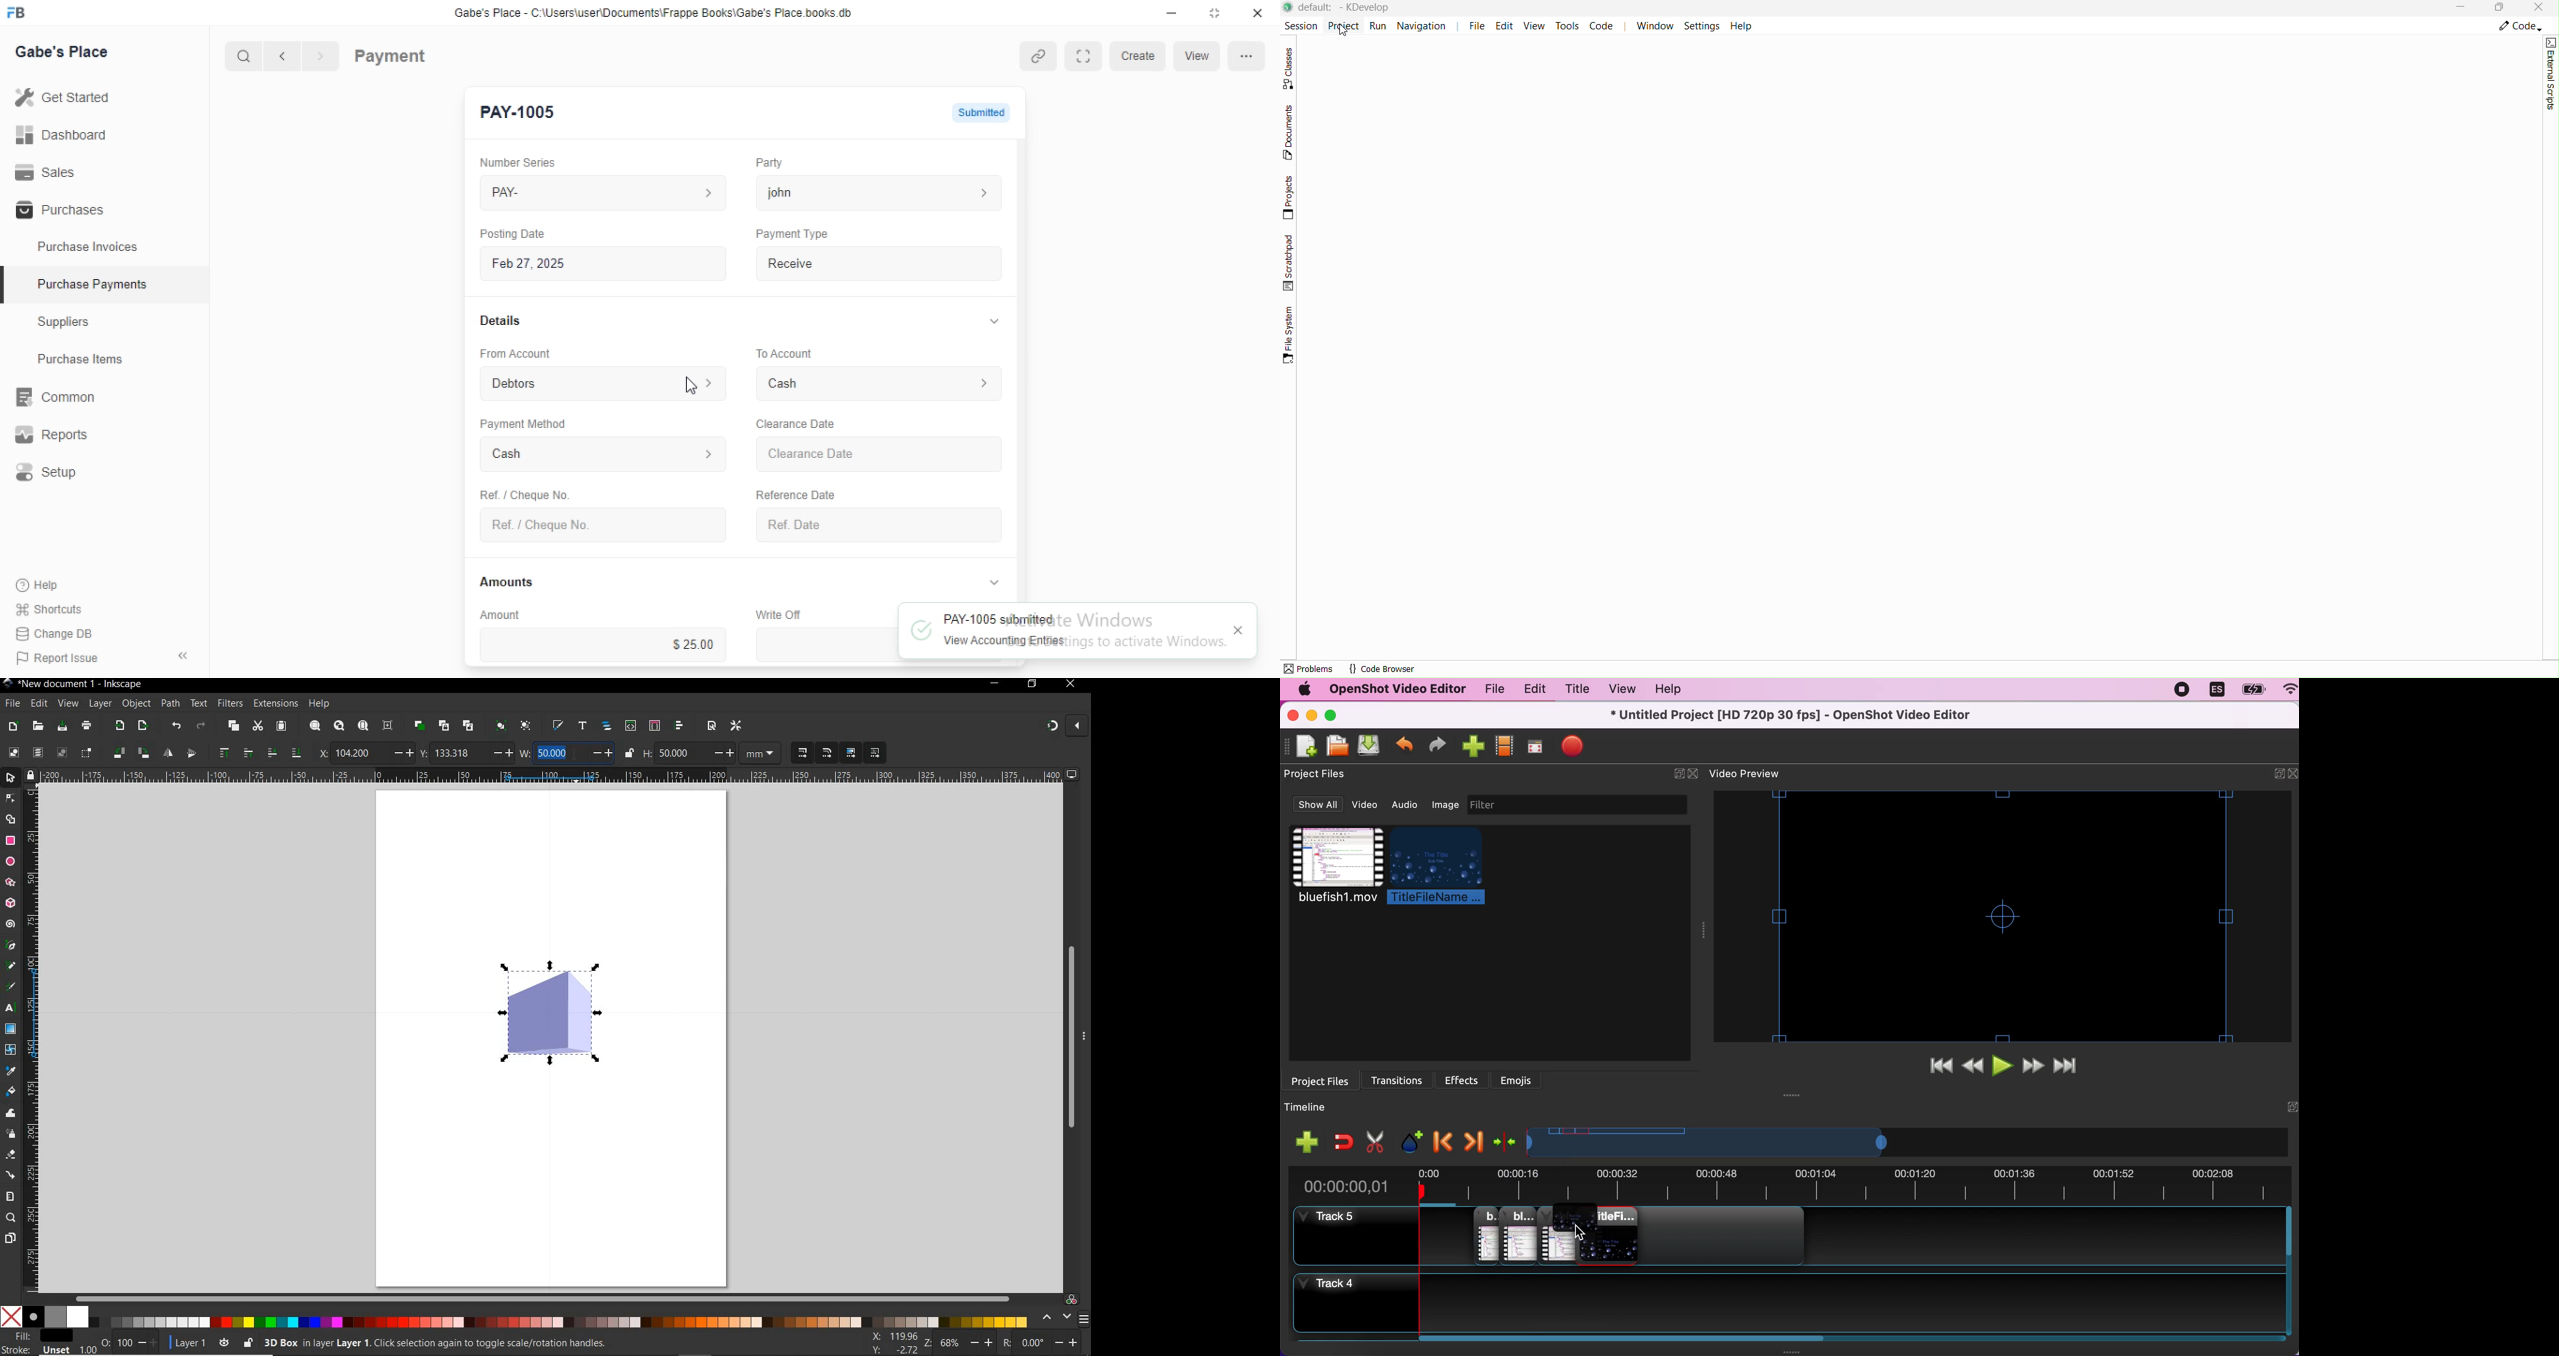 The width and height of the screenshot is (2576, 1372). I want to click on Feb 27, 2025, so click(606, 264).